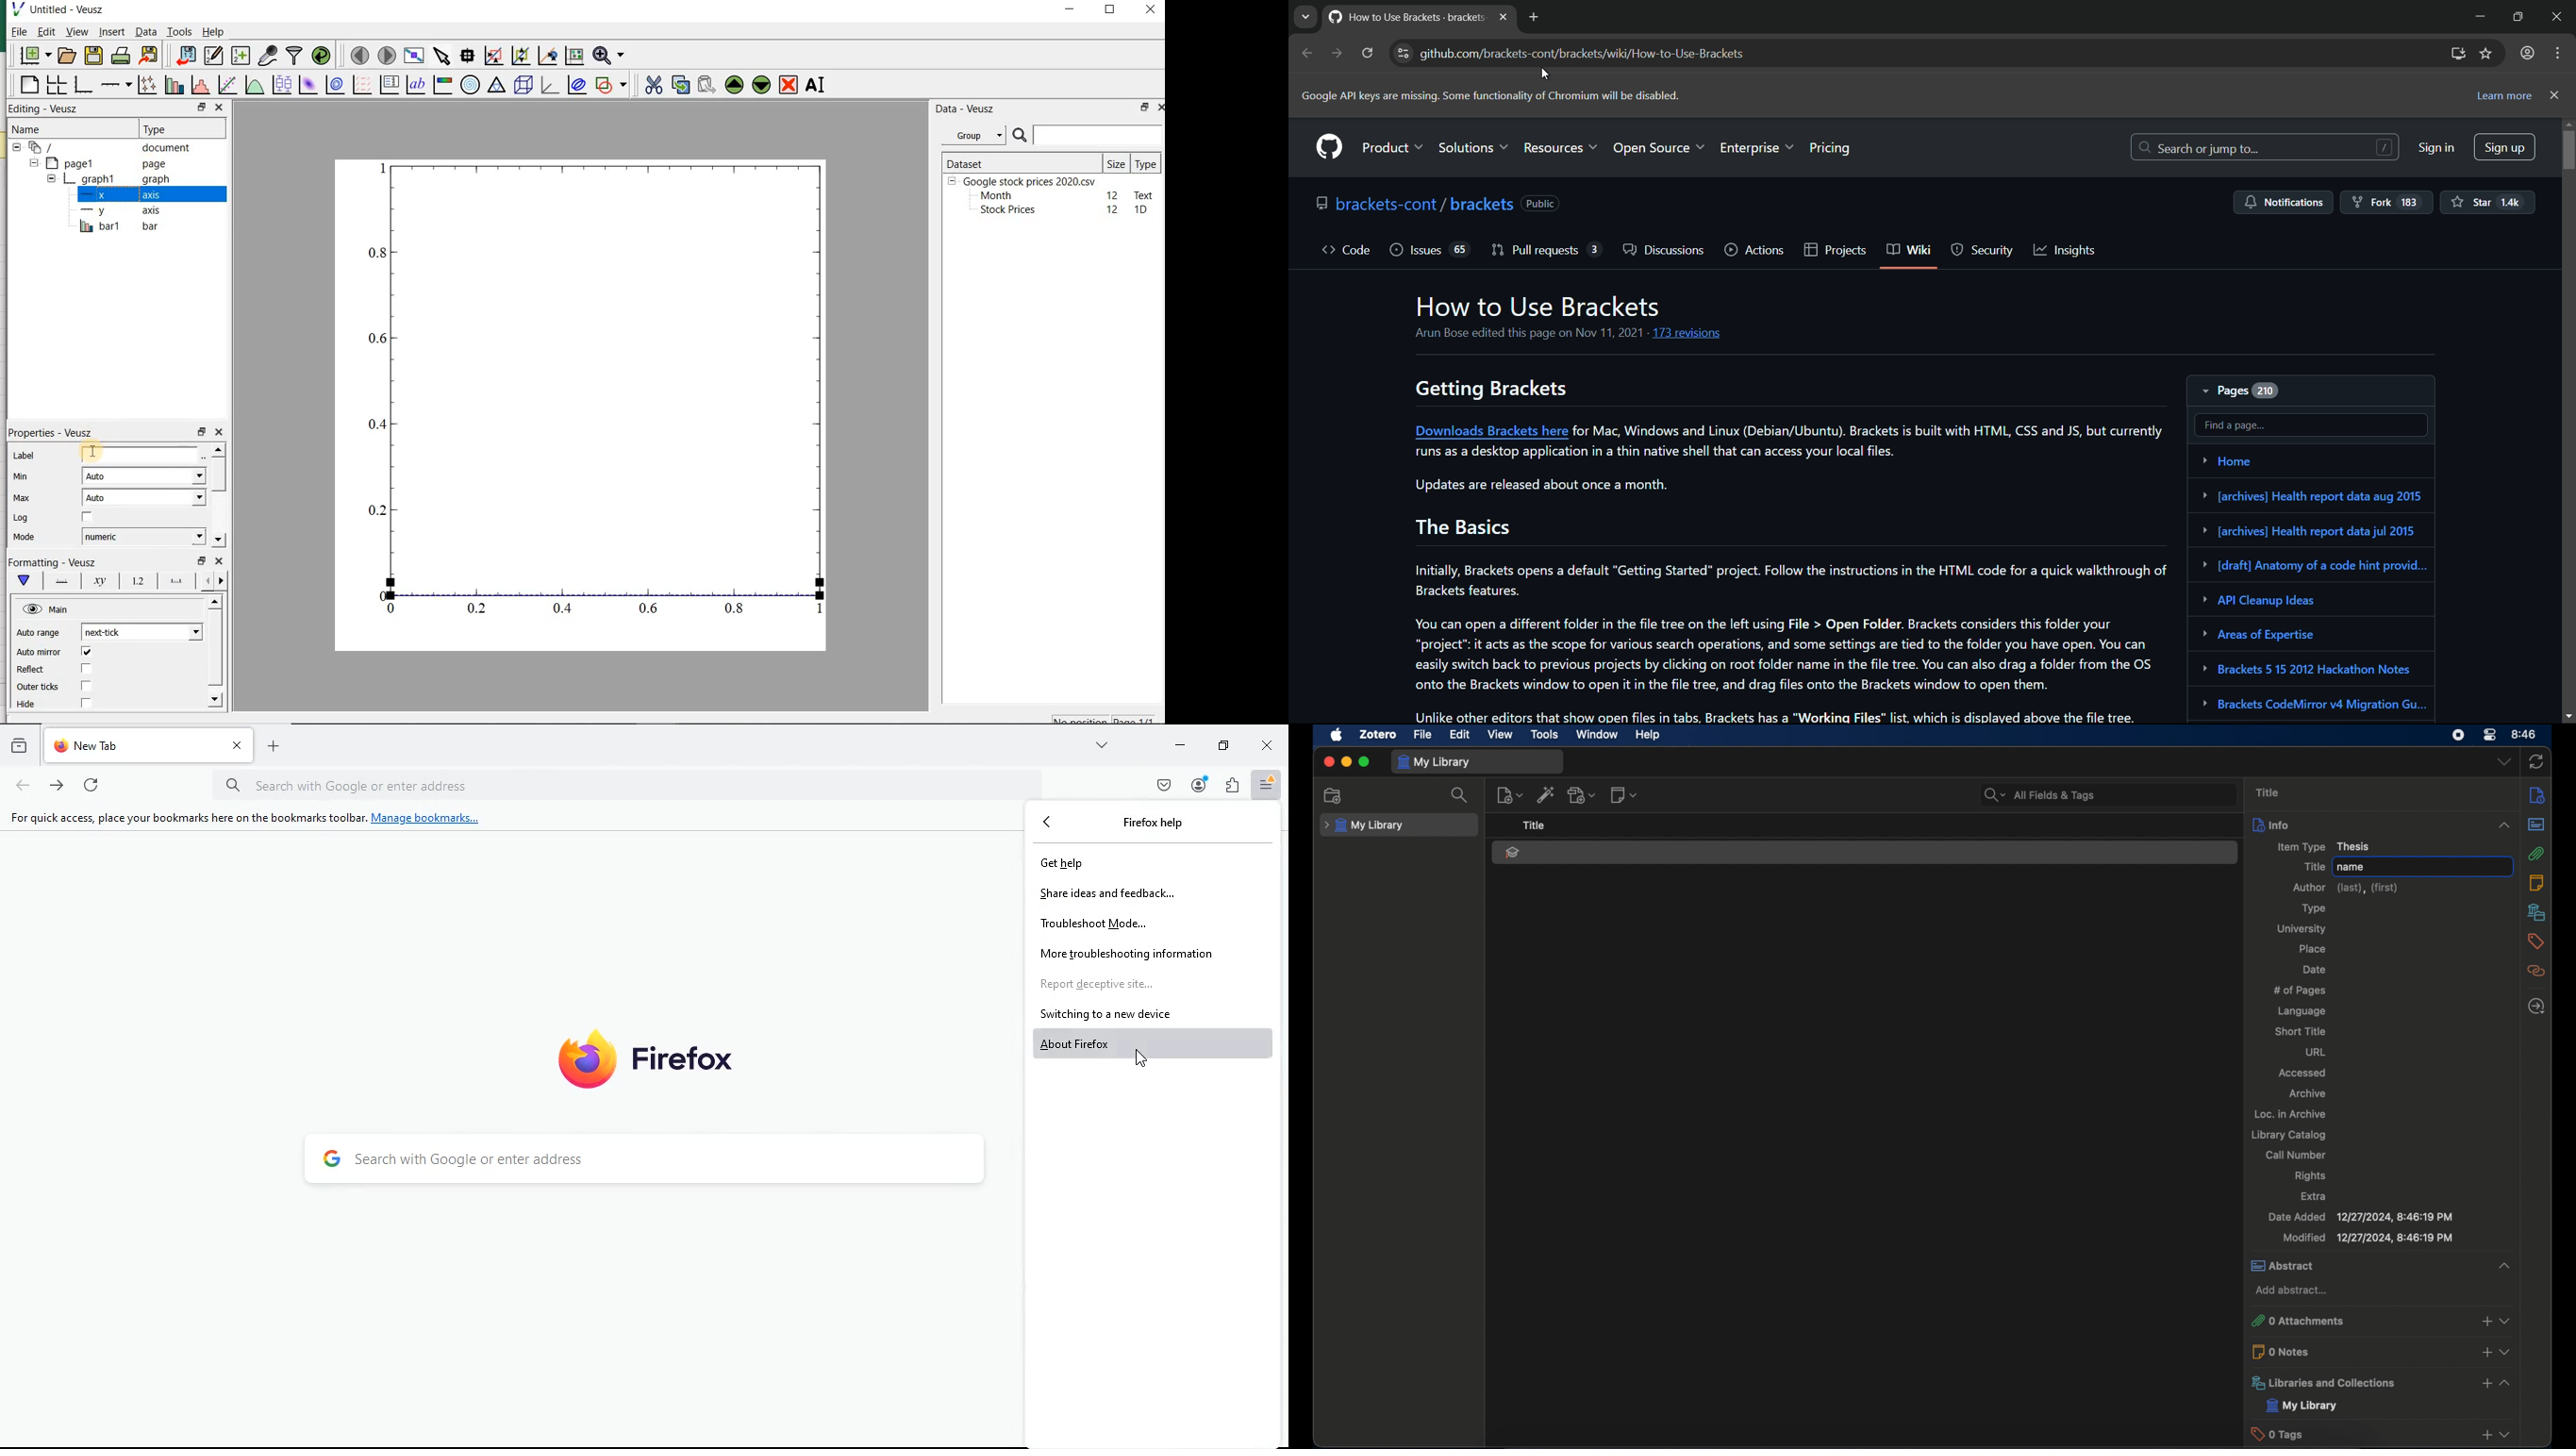  What do you see at coordinates (241, 56) in the screenshot?
I see `create new datasets` at bounding box center [241, 56].